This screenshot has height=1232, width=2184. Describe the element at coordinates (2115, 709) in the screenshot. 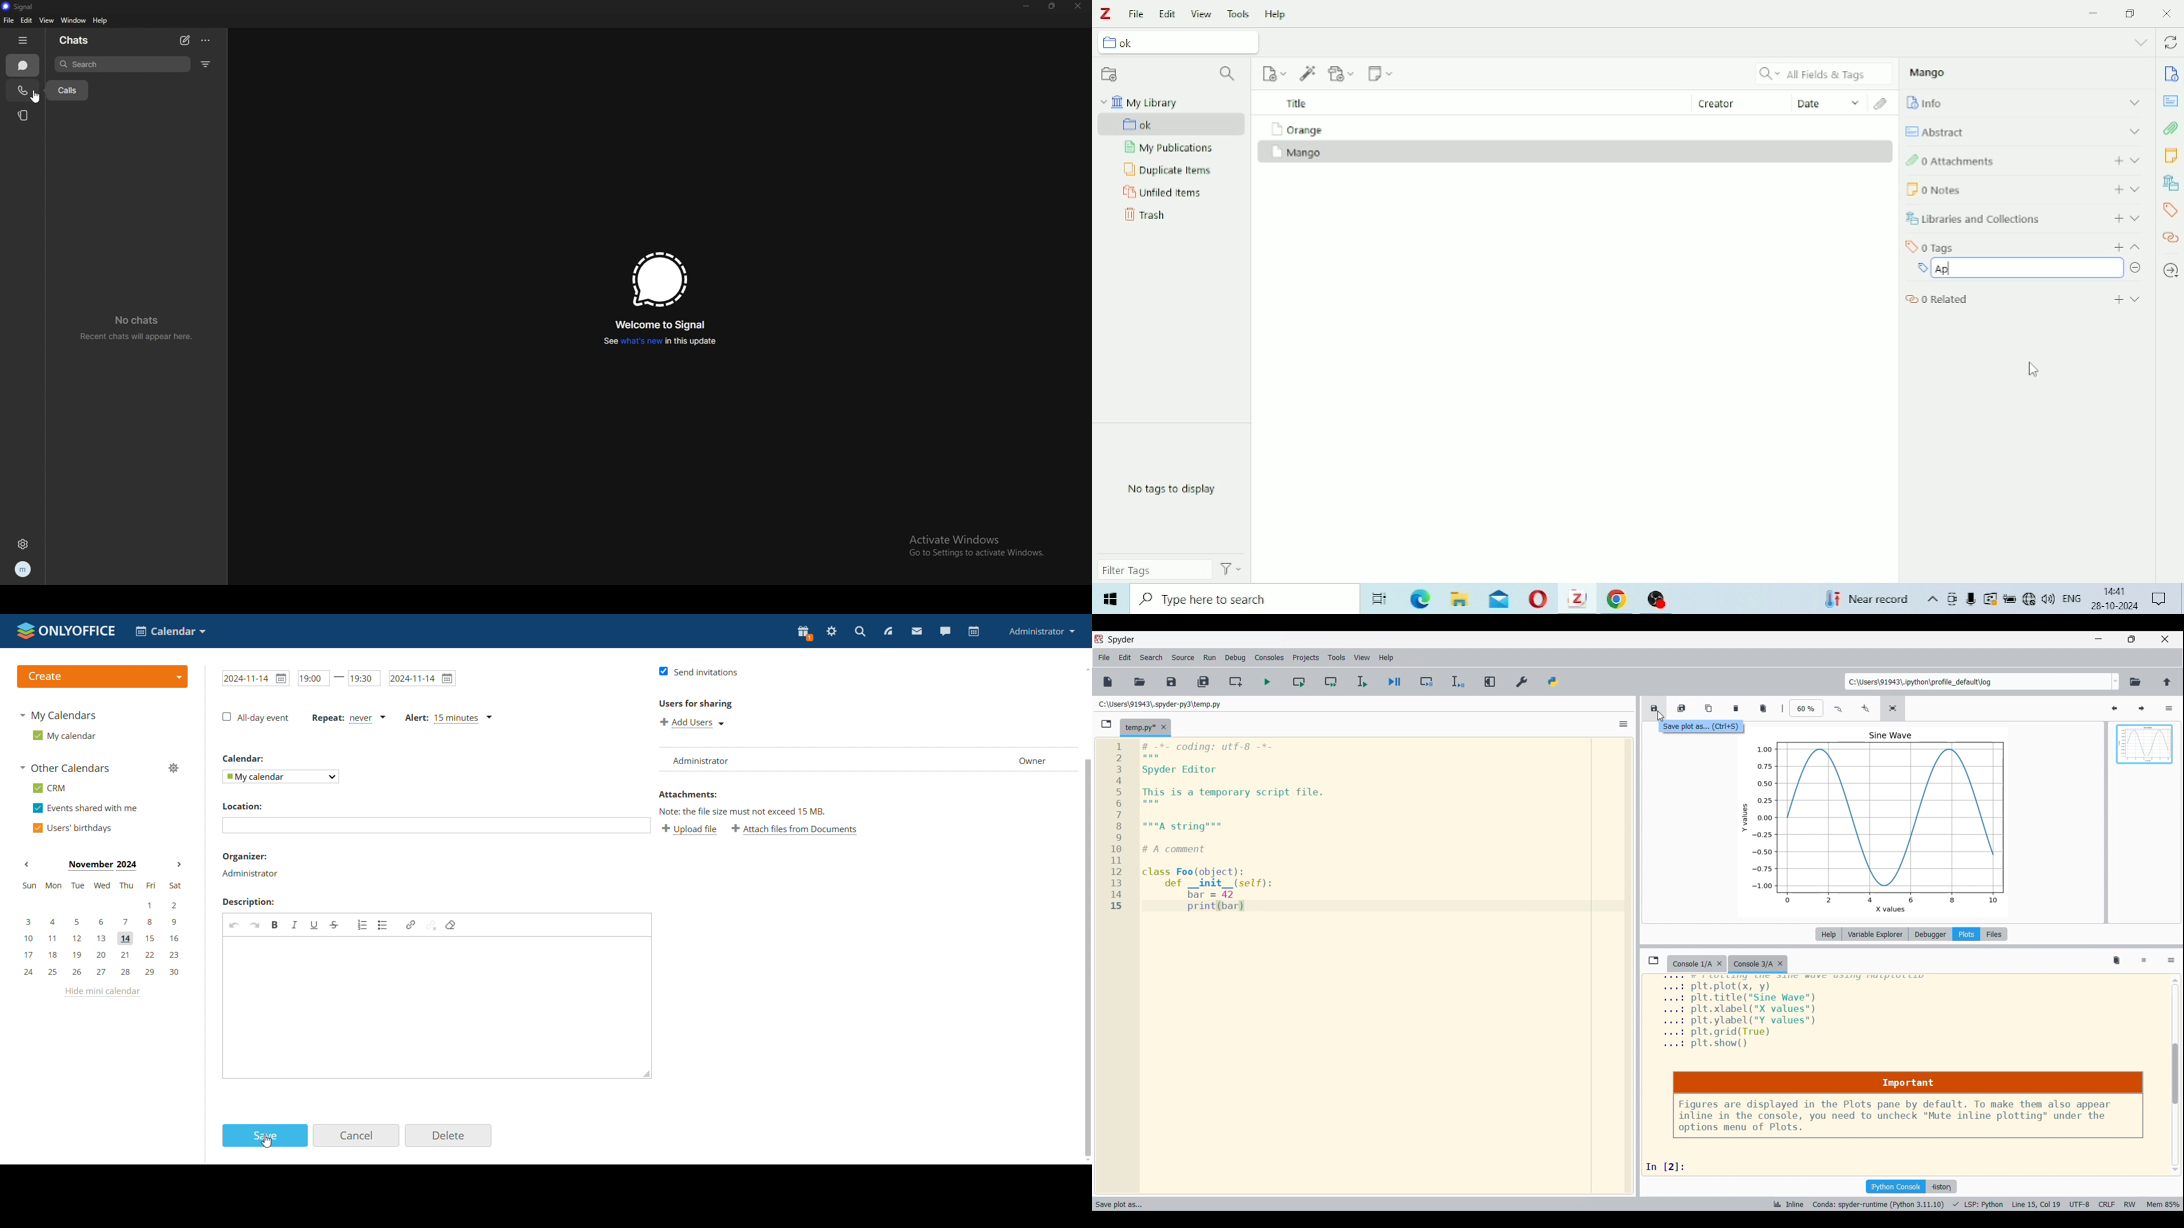

I see `Previous plot` at that location.